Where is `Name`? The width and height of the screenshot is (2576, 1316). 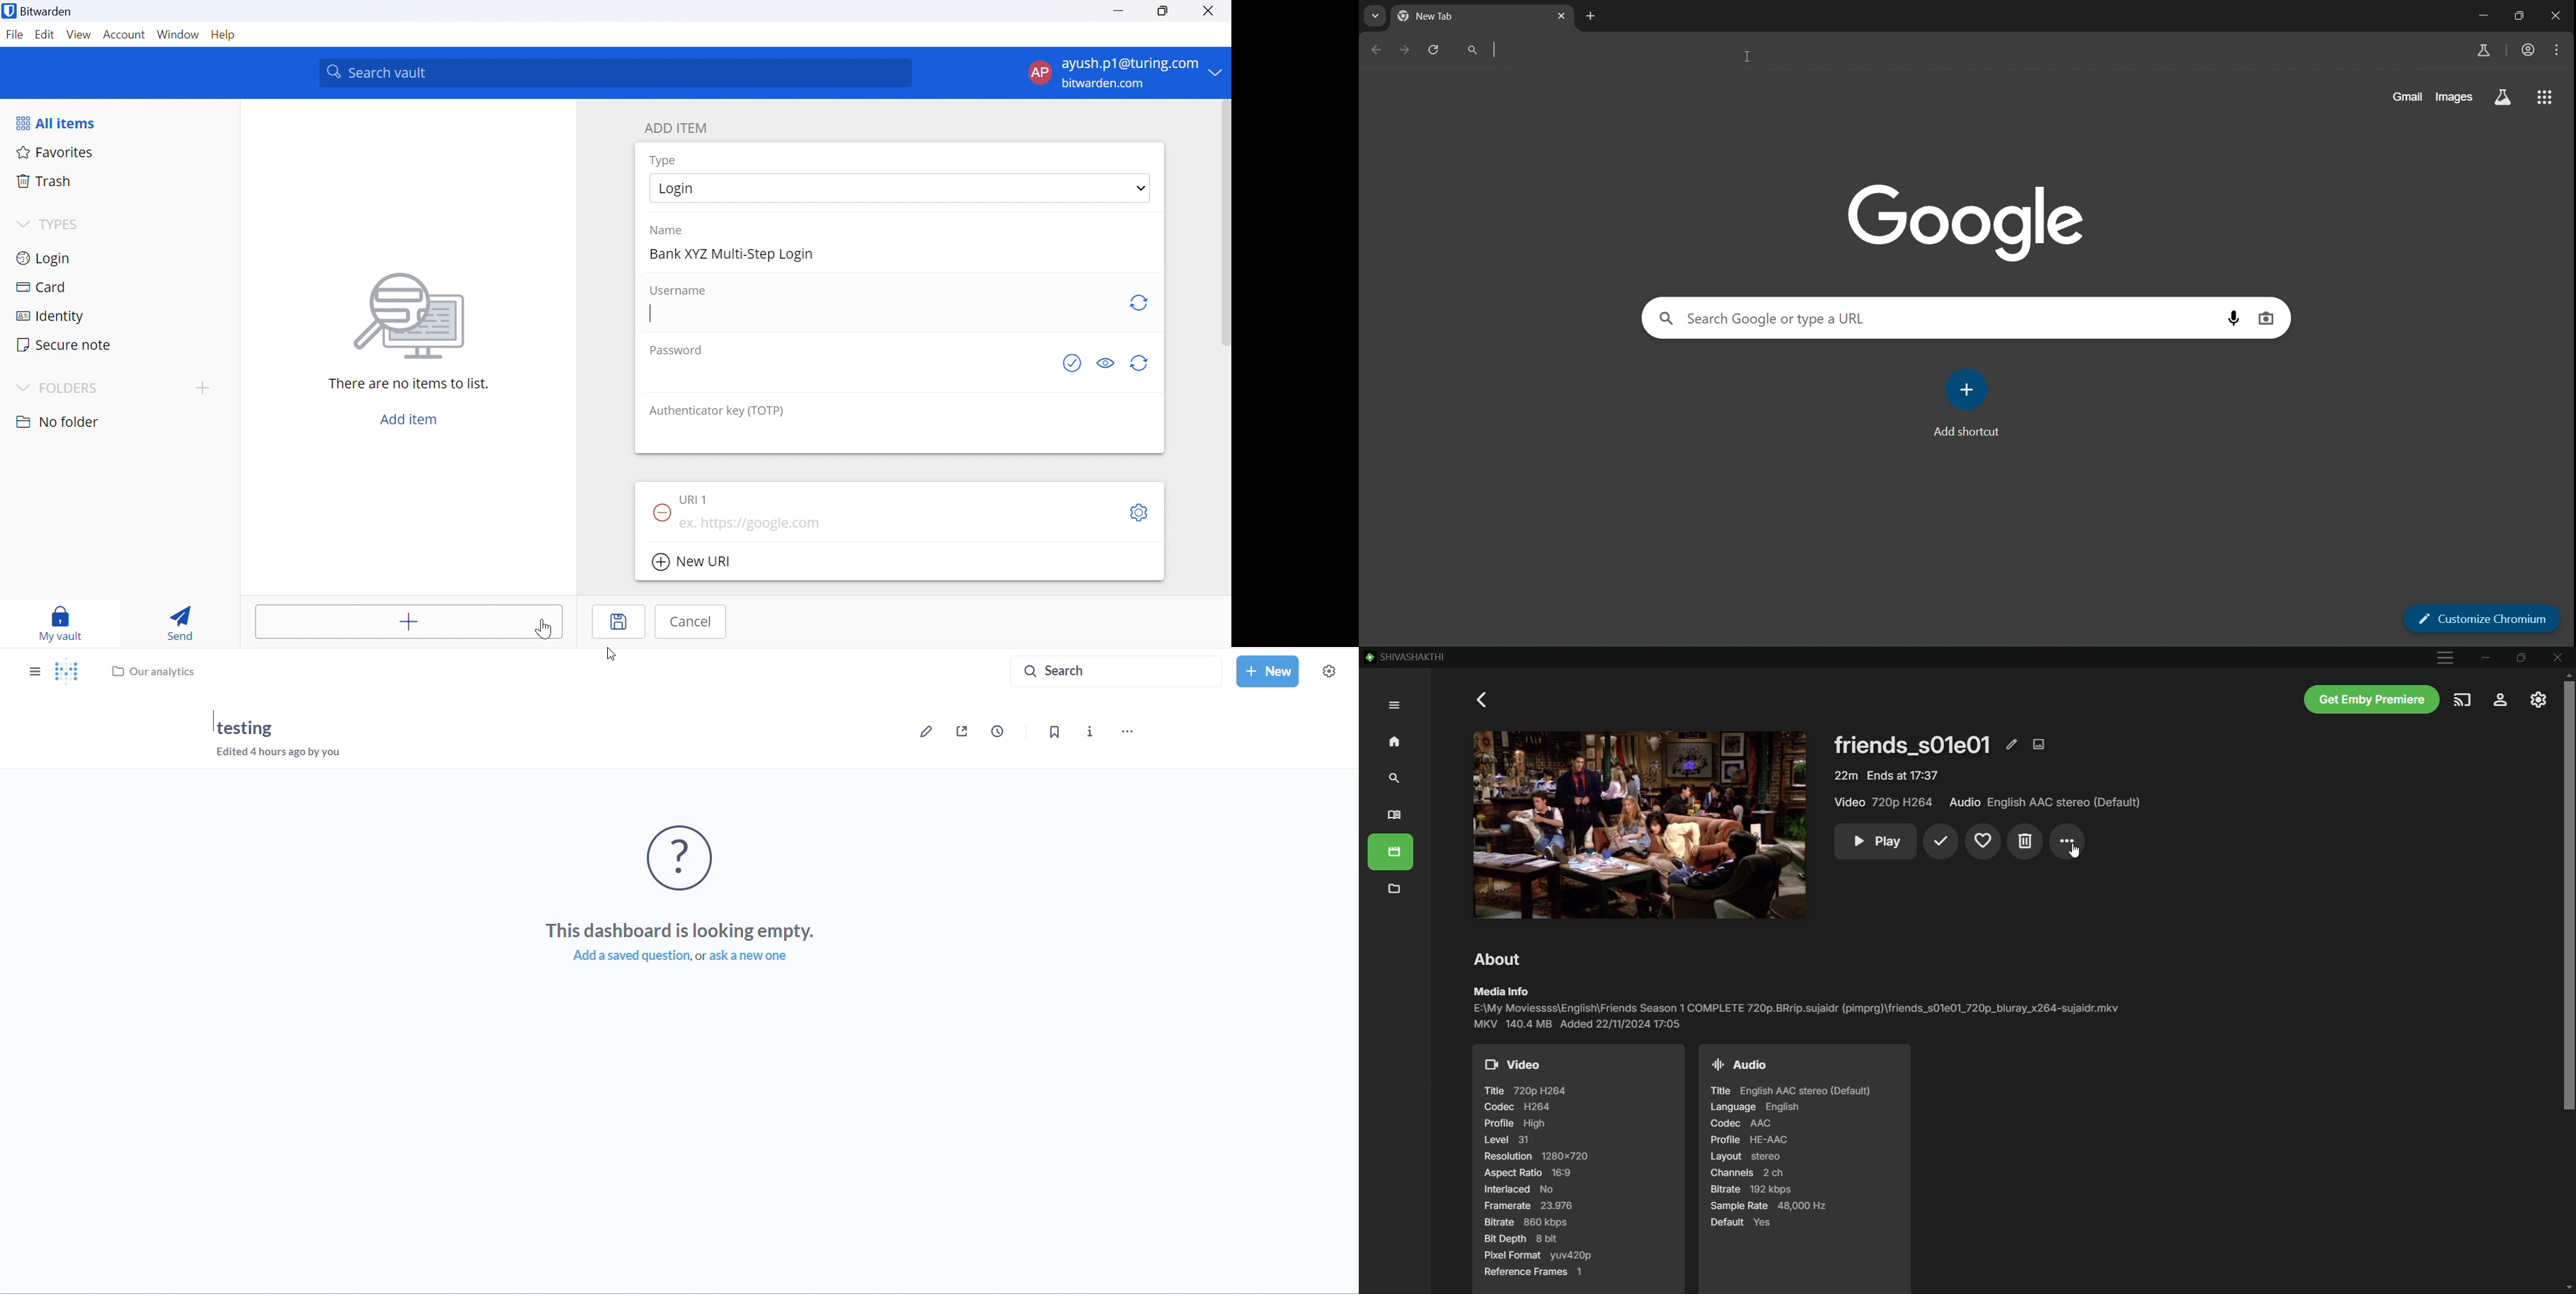 Name is located at coordinates (669, 230).